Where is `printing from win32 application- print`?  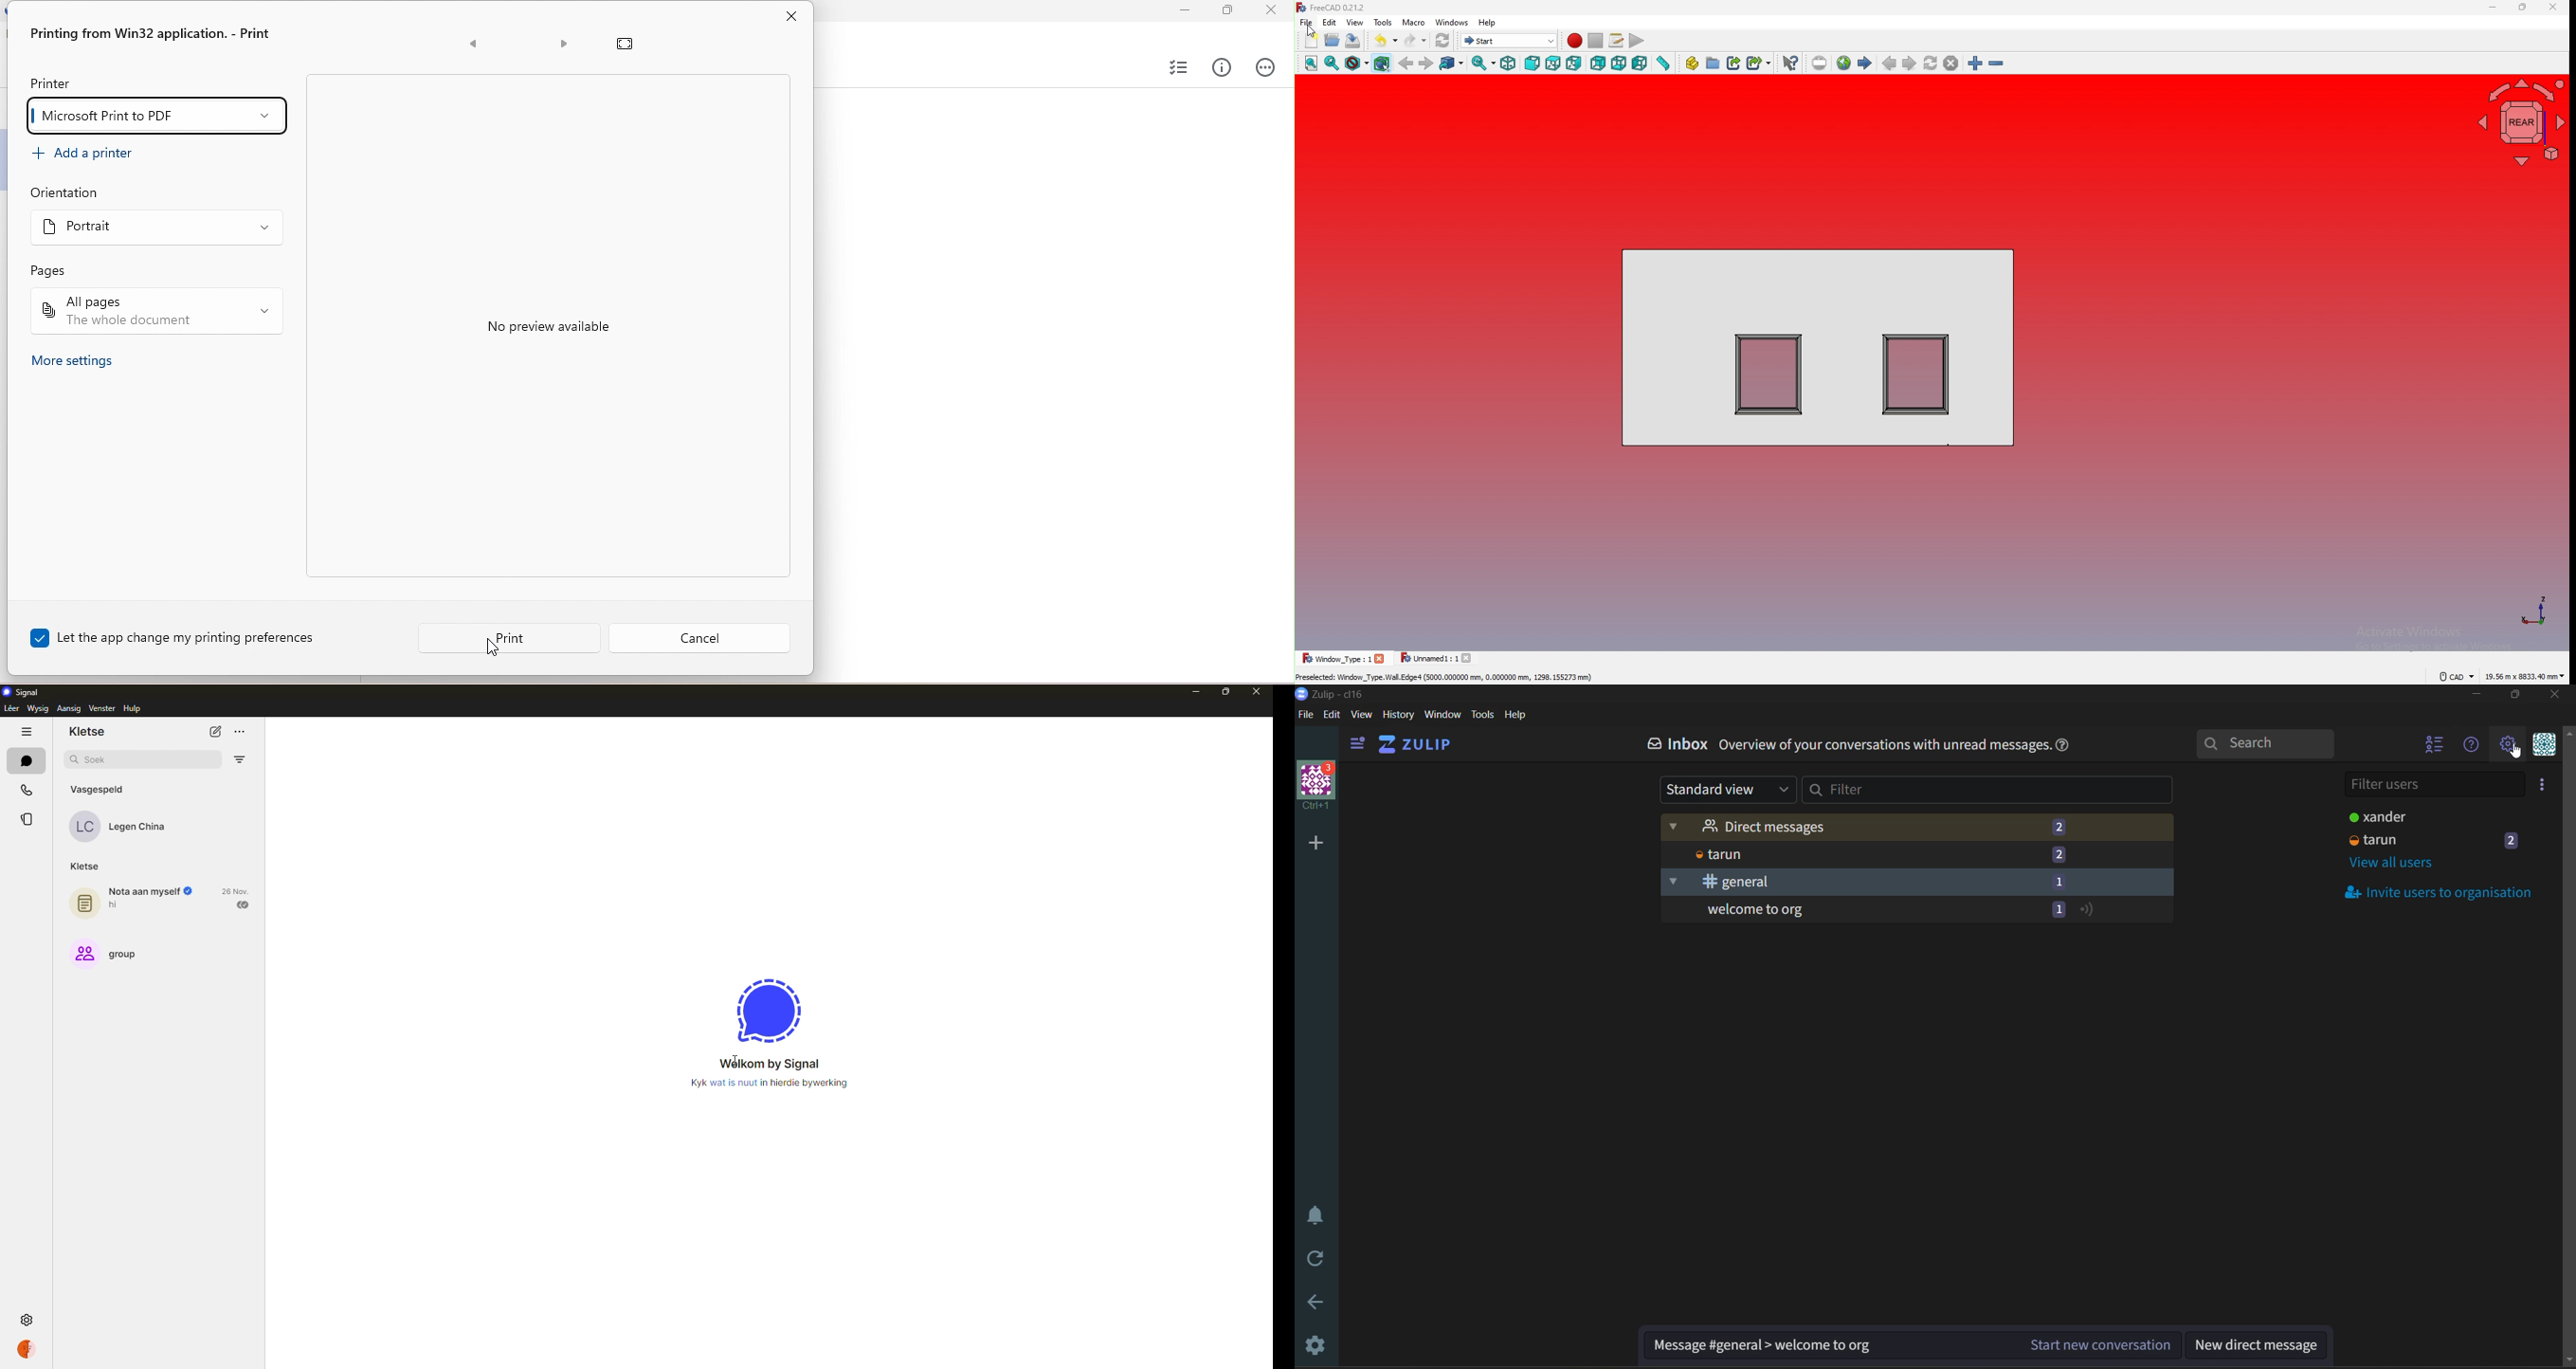 printing from win32 application- print is located at coordinates (153, 37).